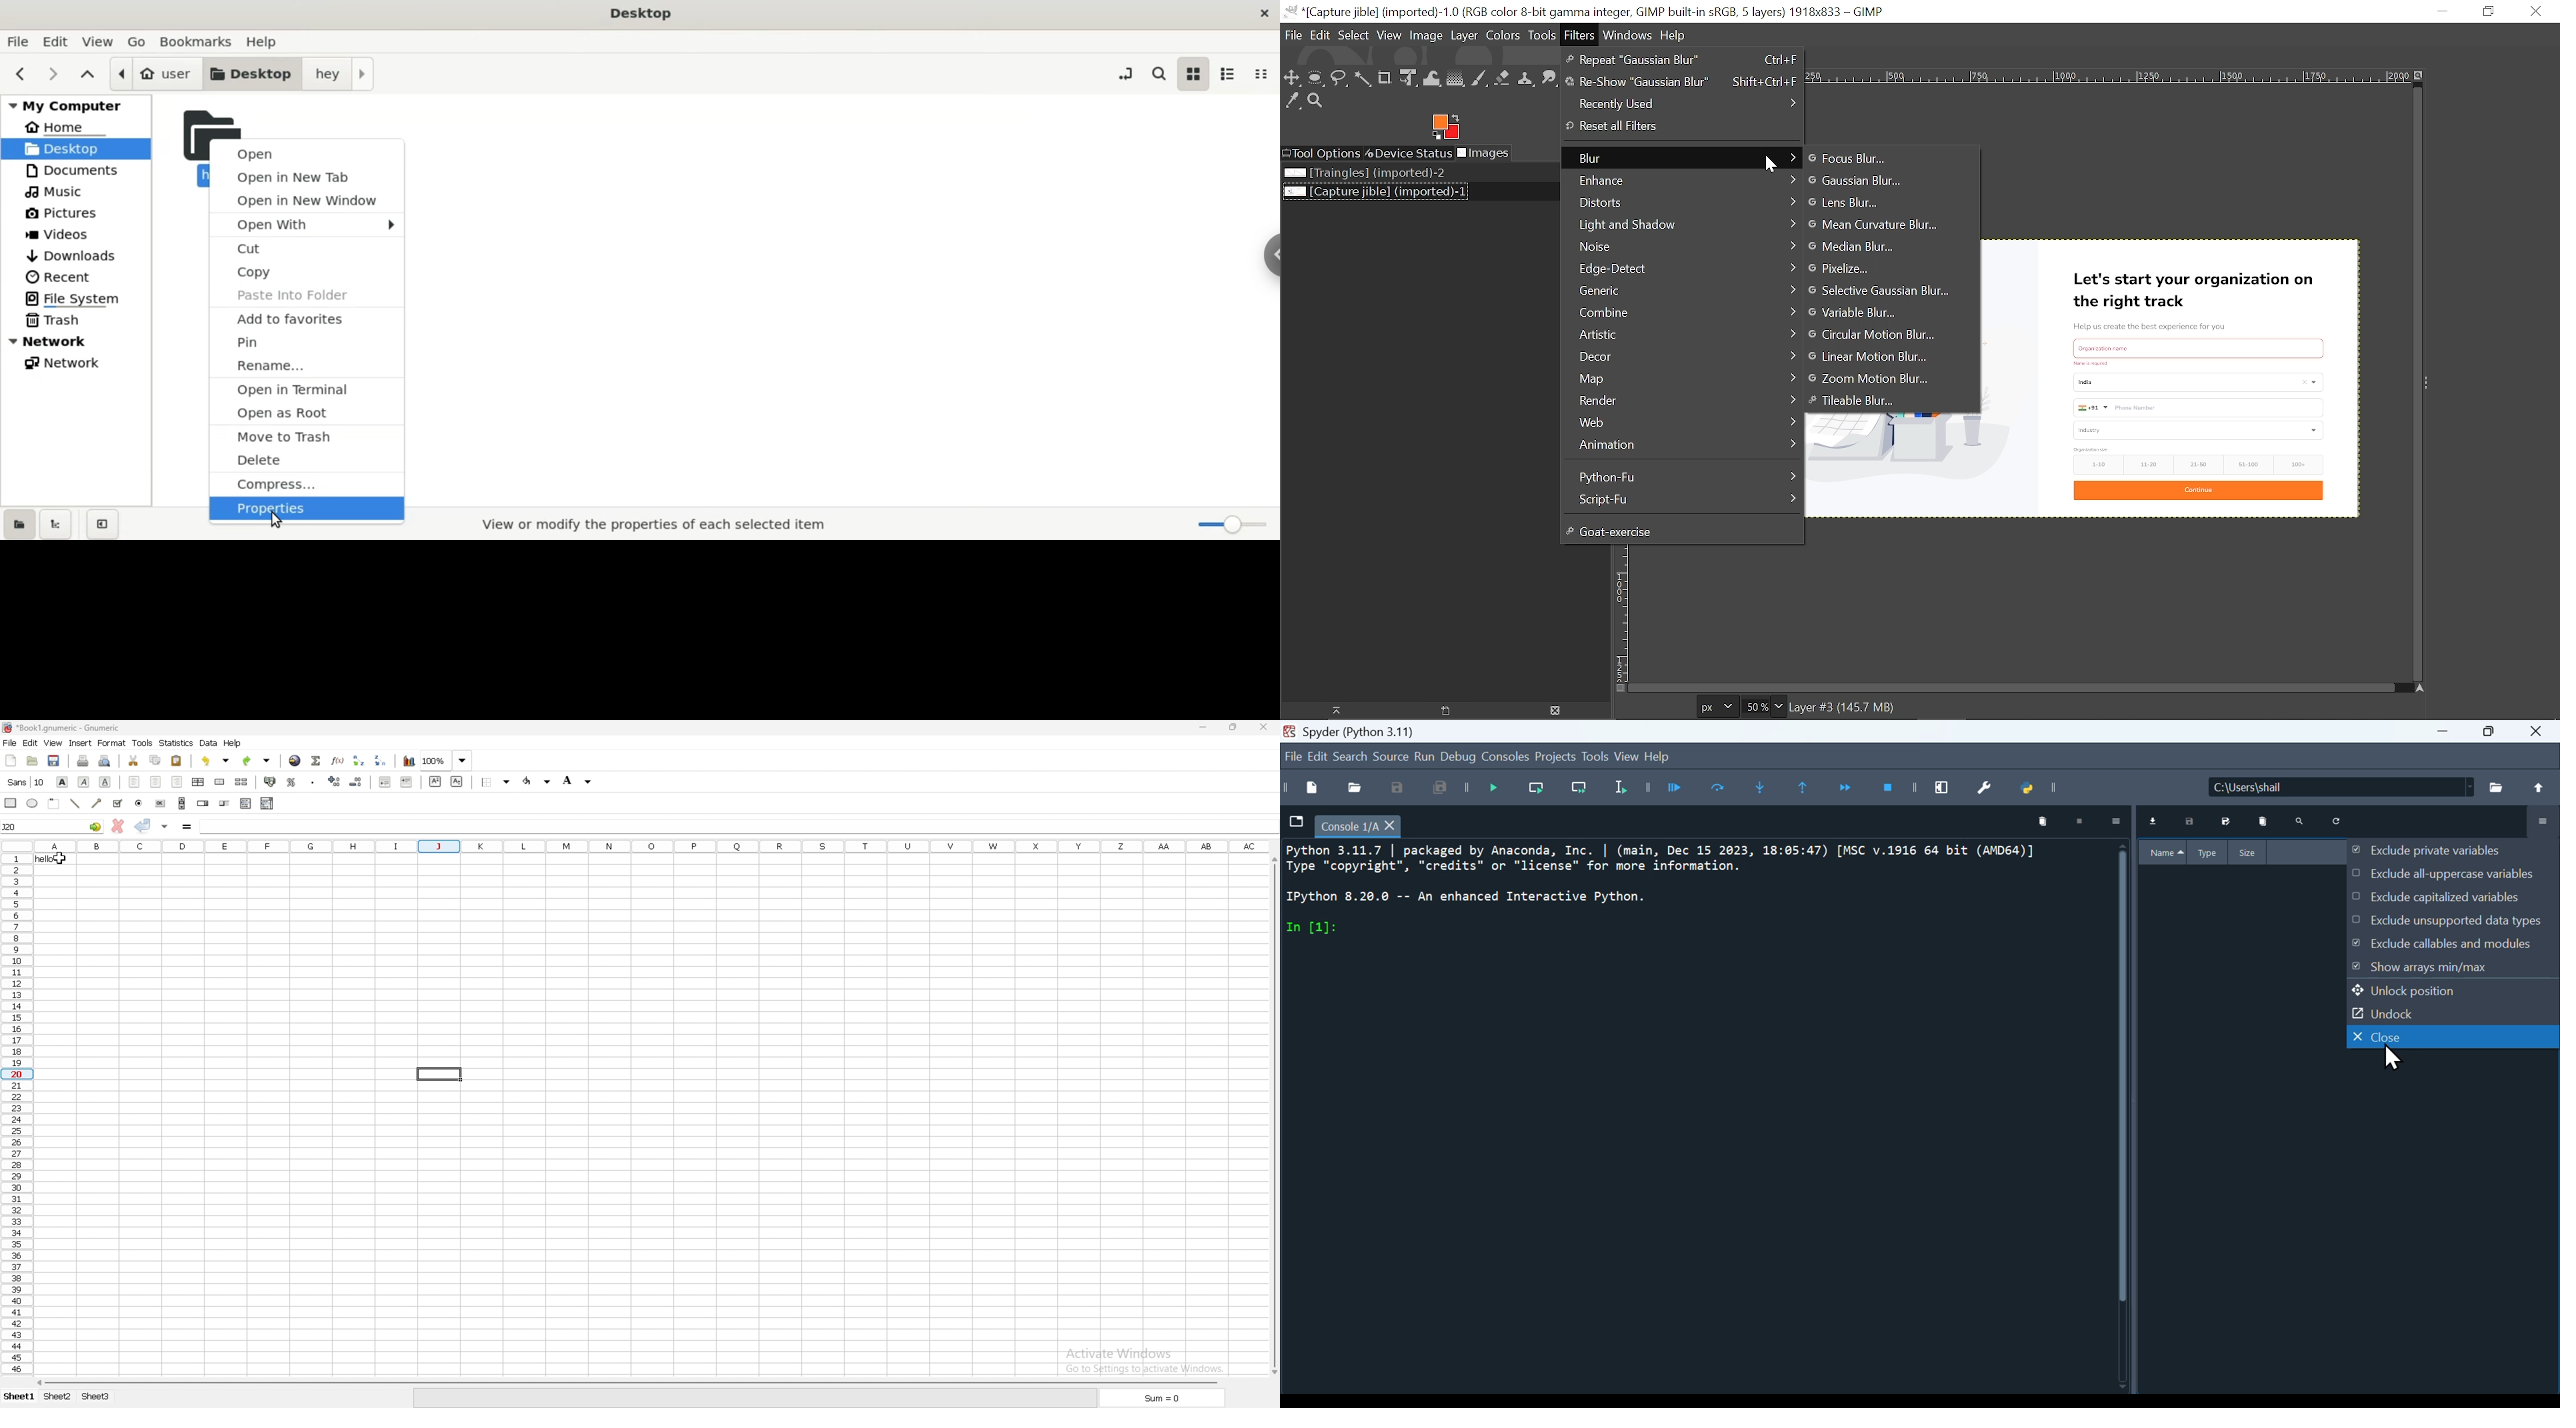 The width and height of the screenshot is (2576, 1428). I want to click on print, so click(83, 761).